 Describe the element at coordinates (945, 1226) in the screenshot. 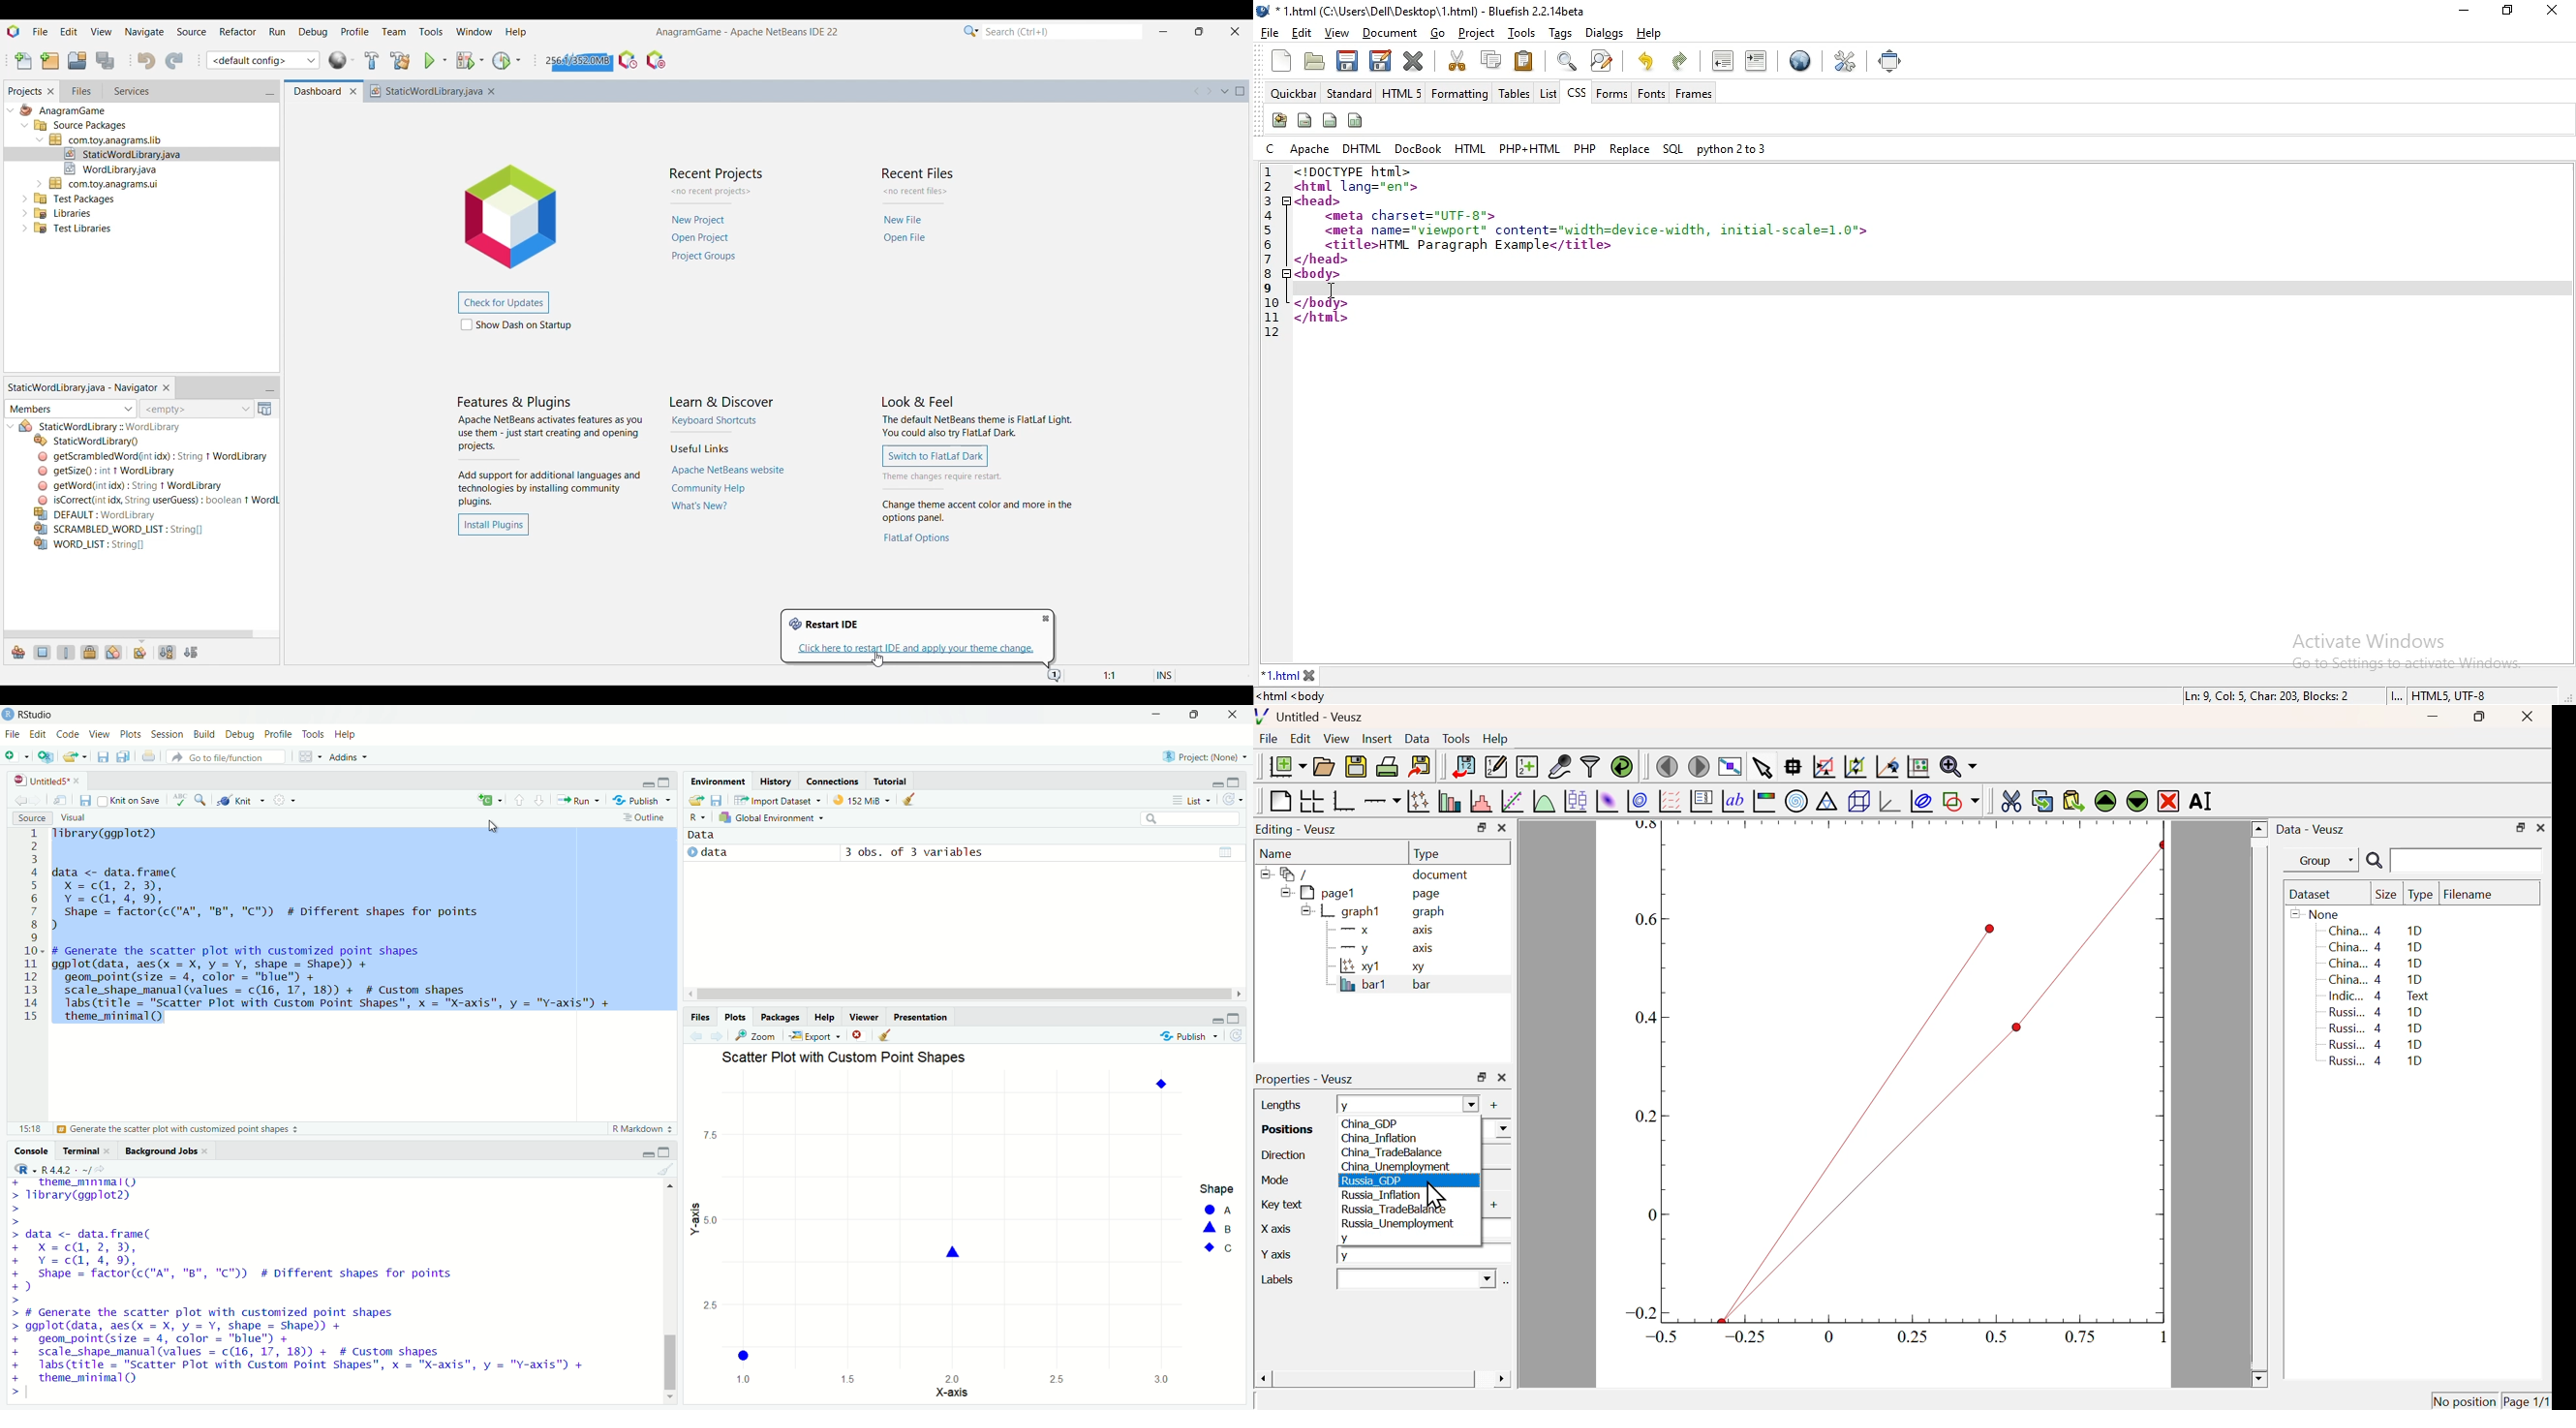

I see `graph` at that location.